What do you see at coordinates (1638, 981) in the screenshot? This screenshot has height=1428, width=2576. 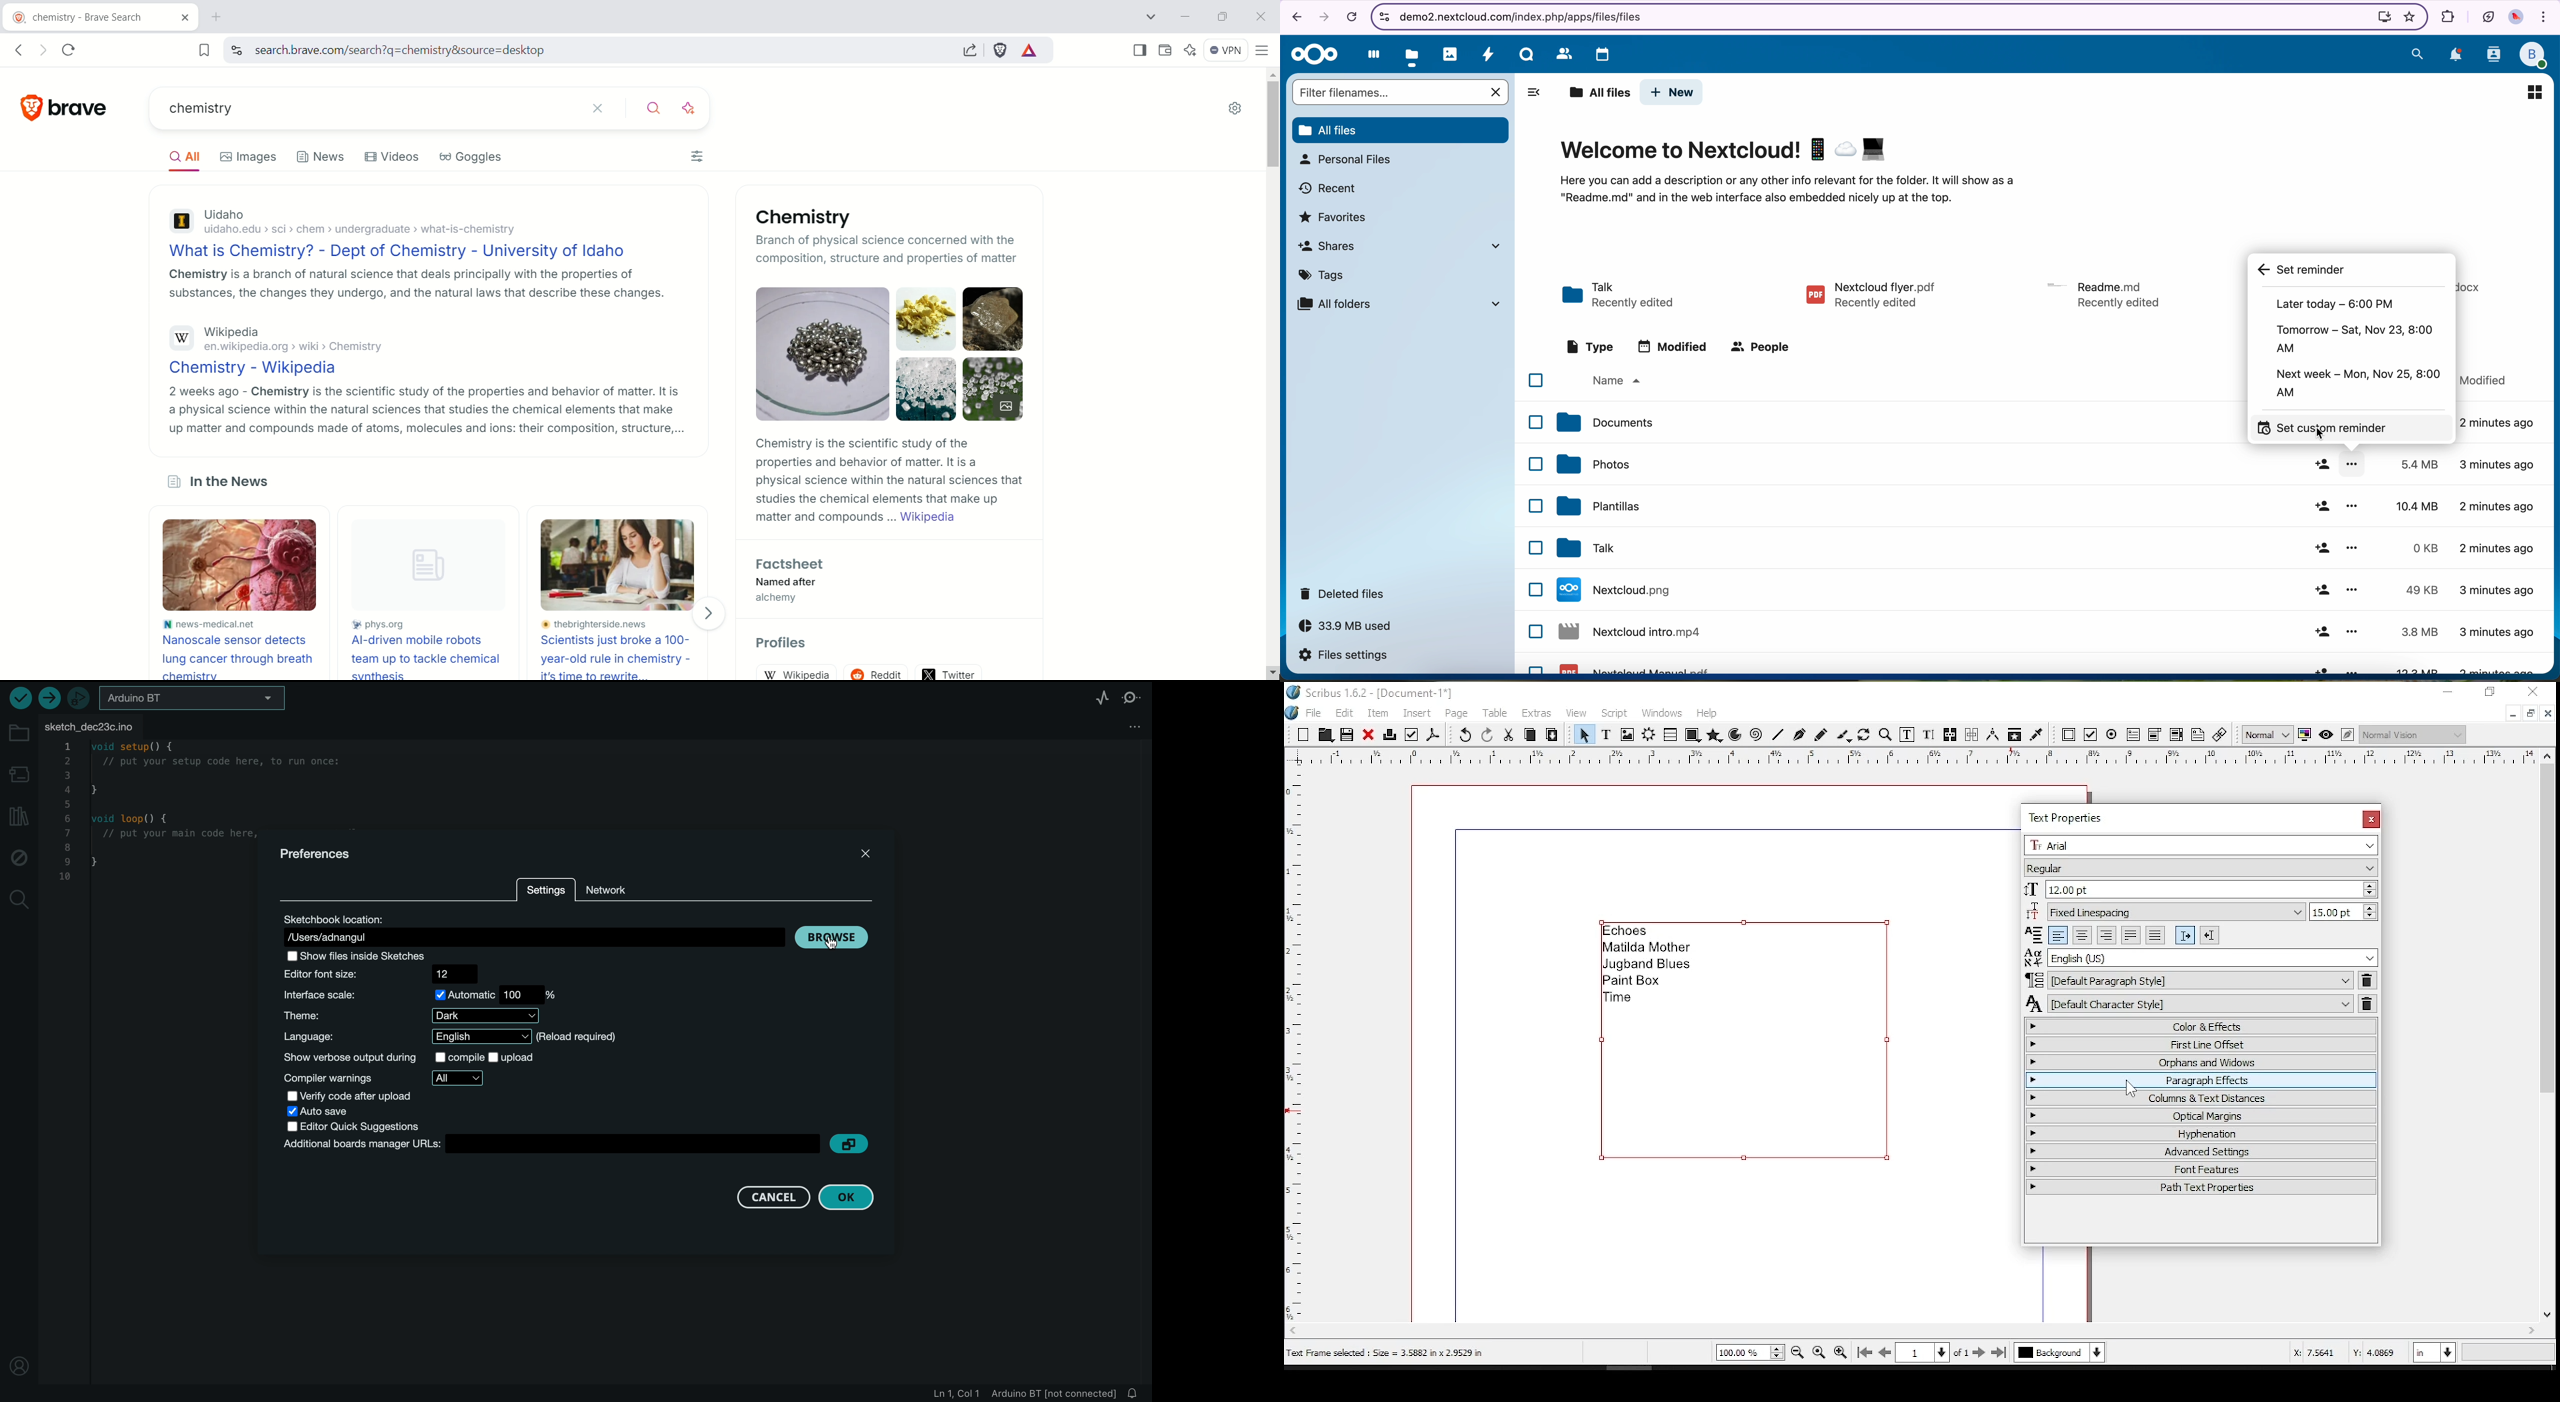 I see `paint box` at bounding box center [1638, 981].